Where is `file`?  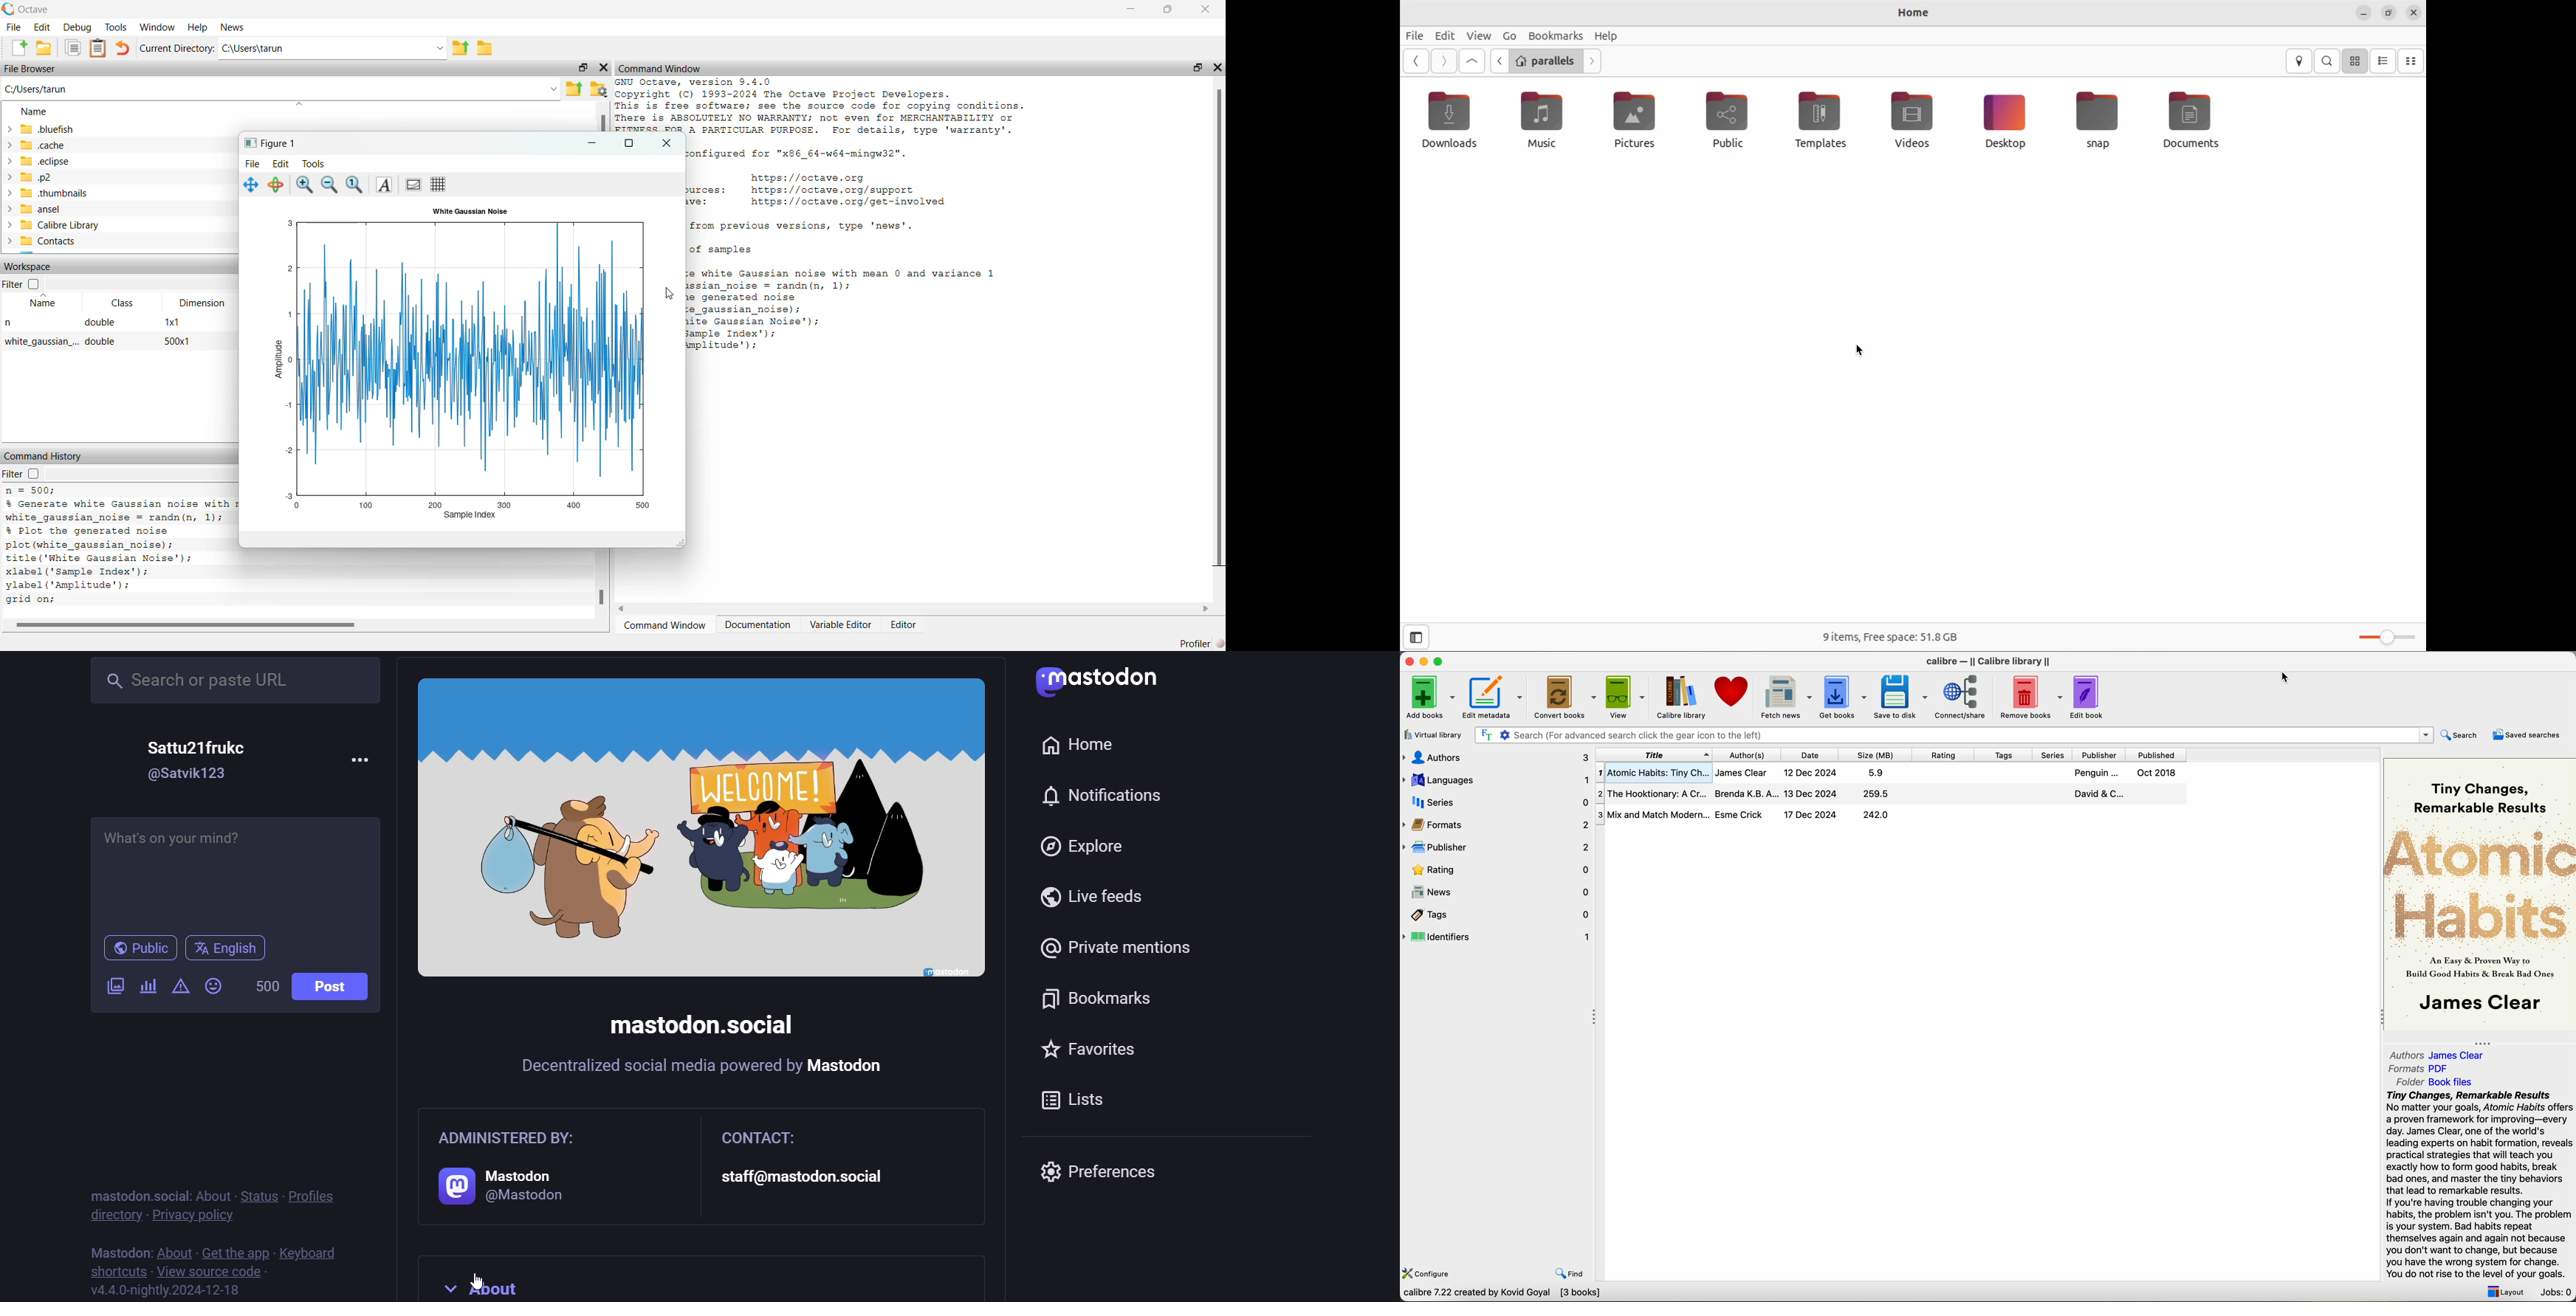
file is located at coordinates (1415, 35).